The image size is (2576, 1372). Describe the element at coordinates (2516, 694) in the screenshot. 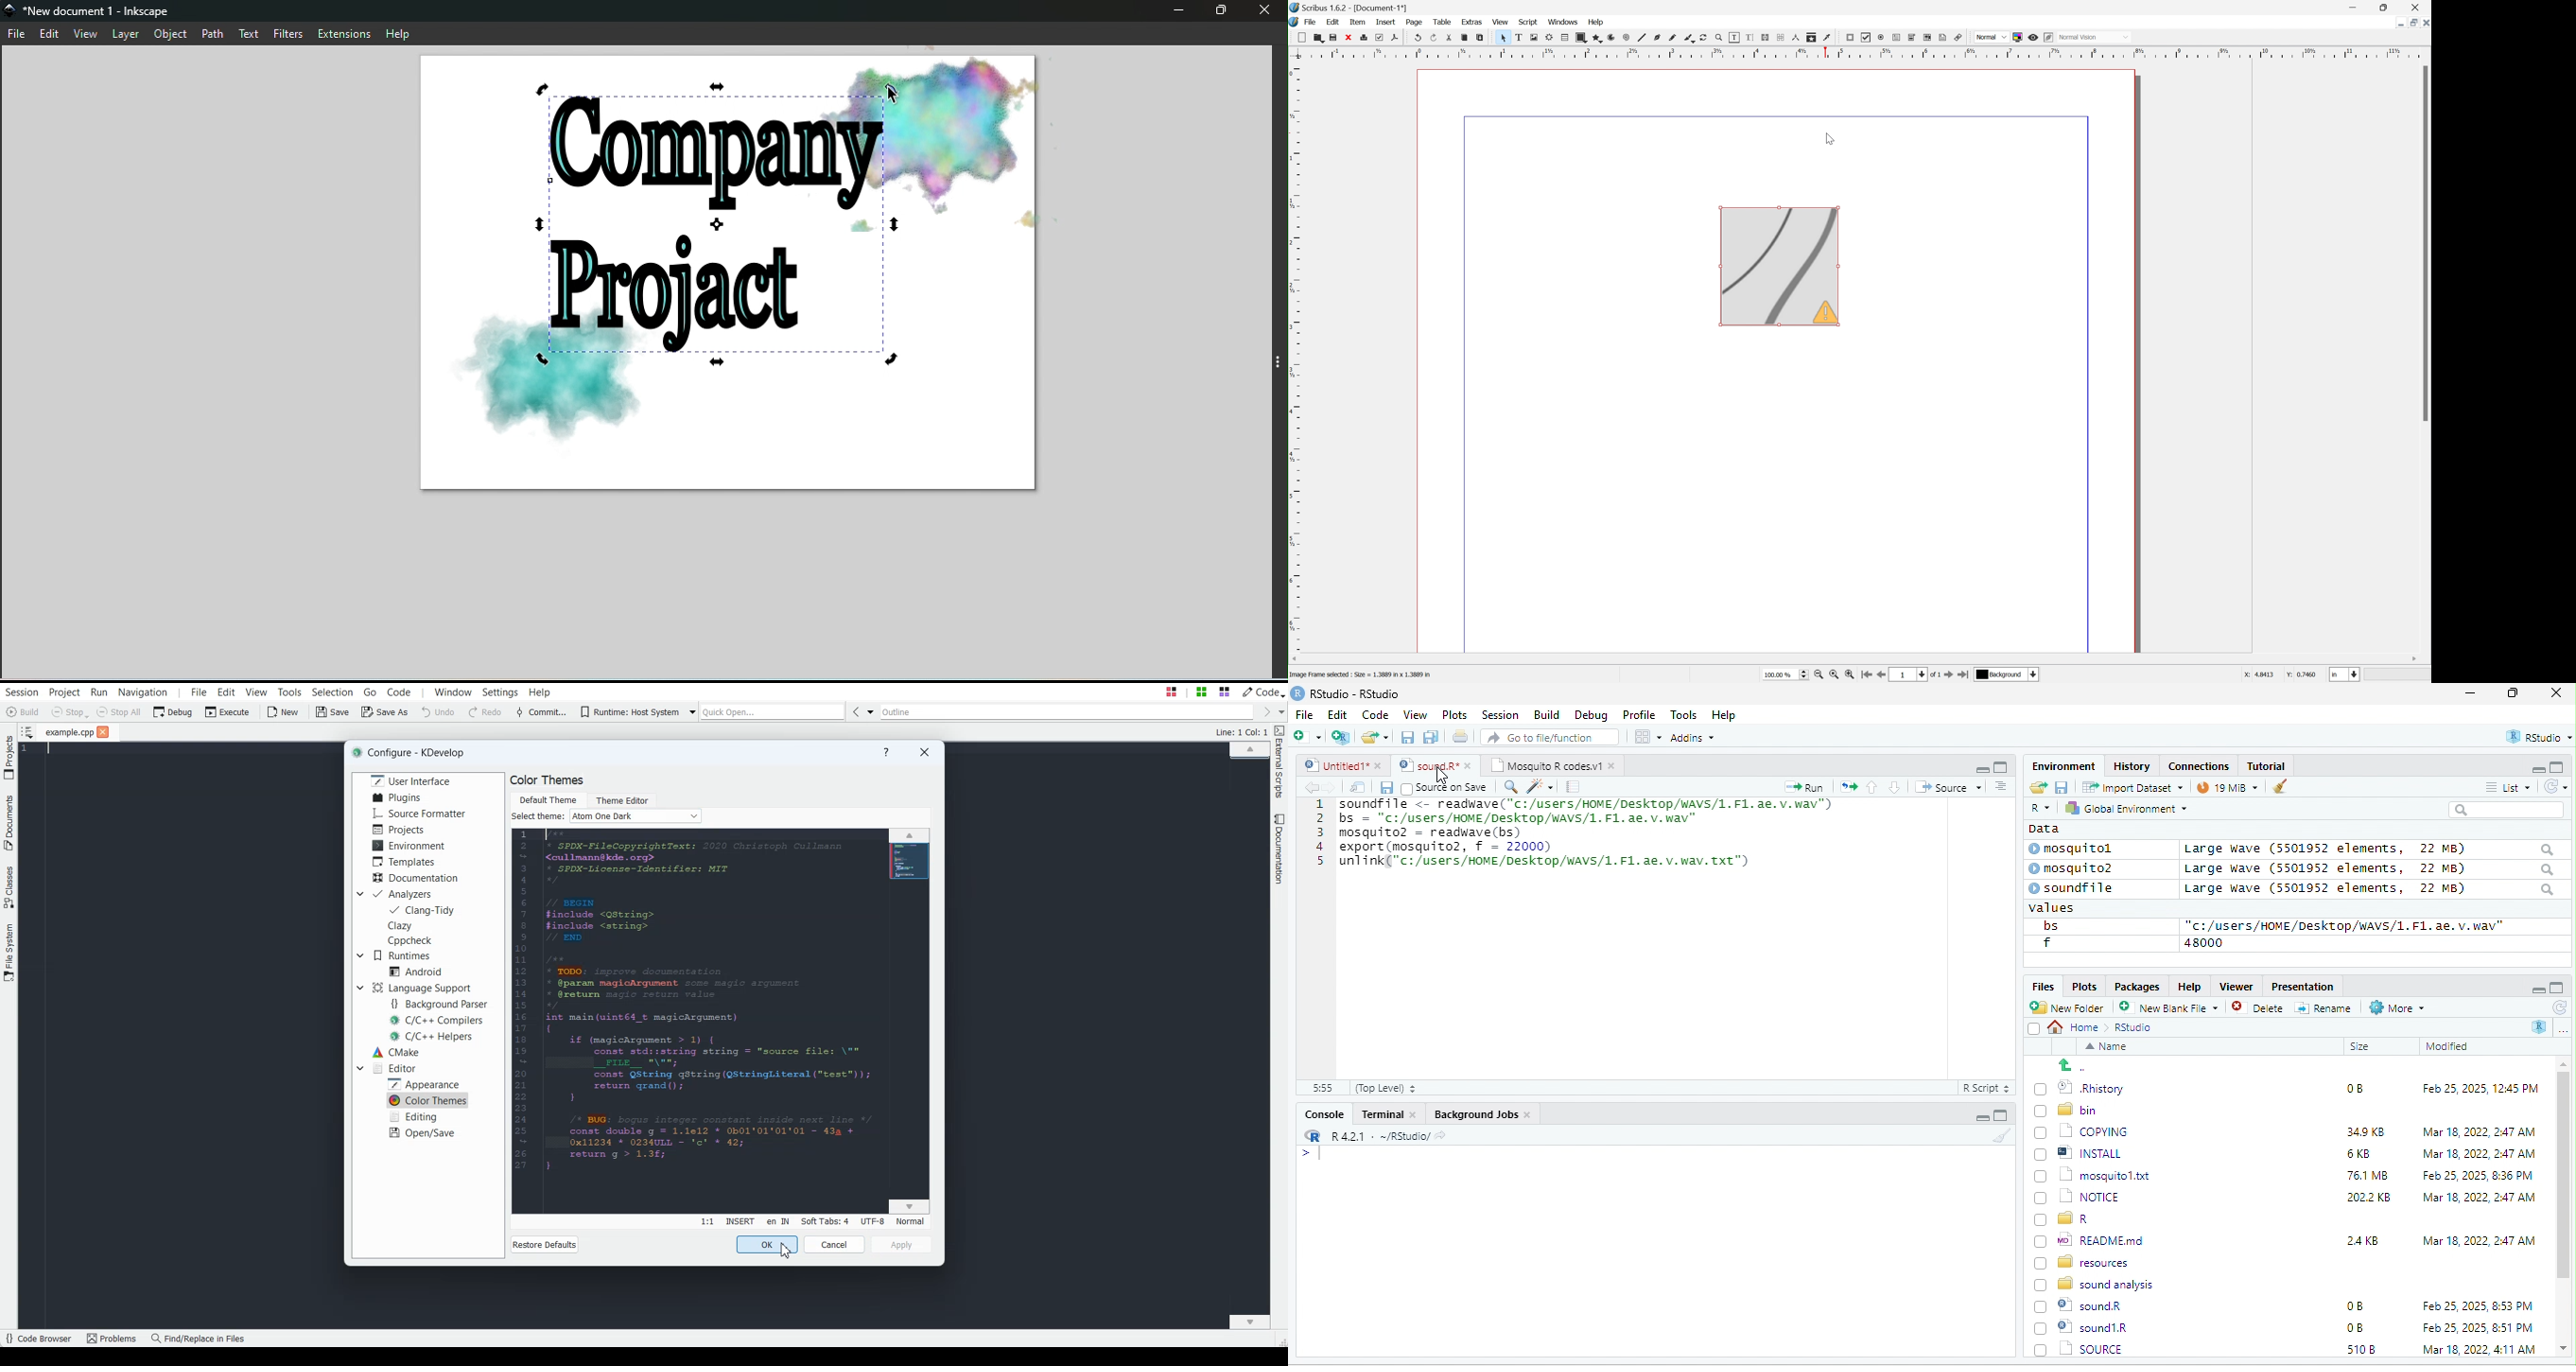

I see `maximize` at that location.